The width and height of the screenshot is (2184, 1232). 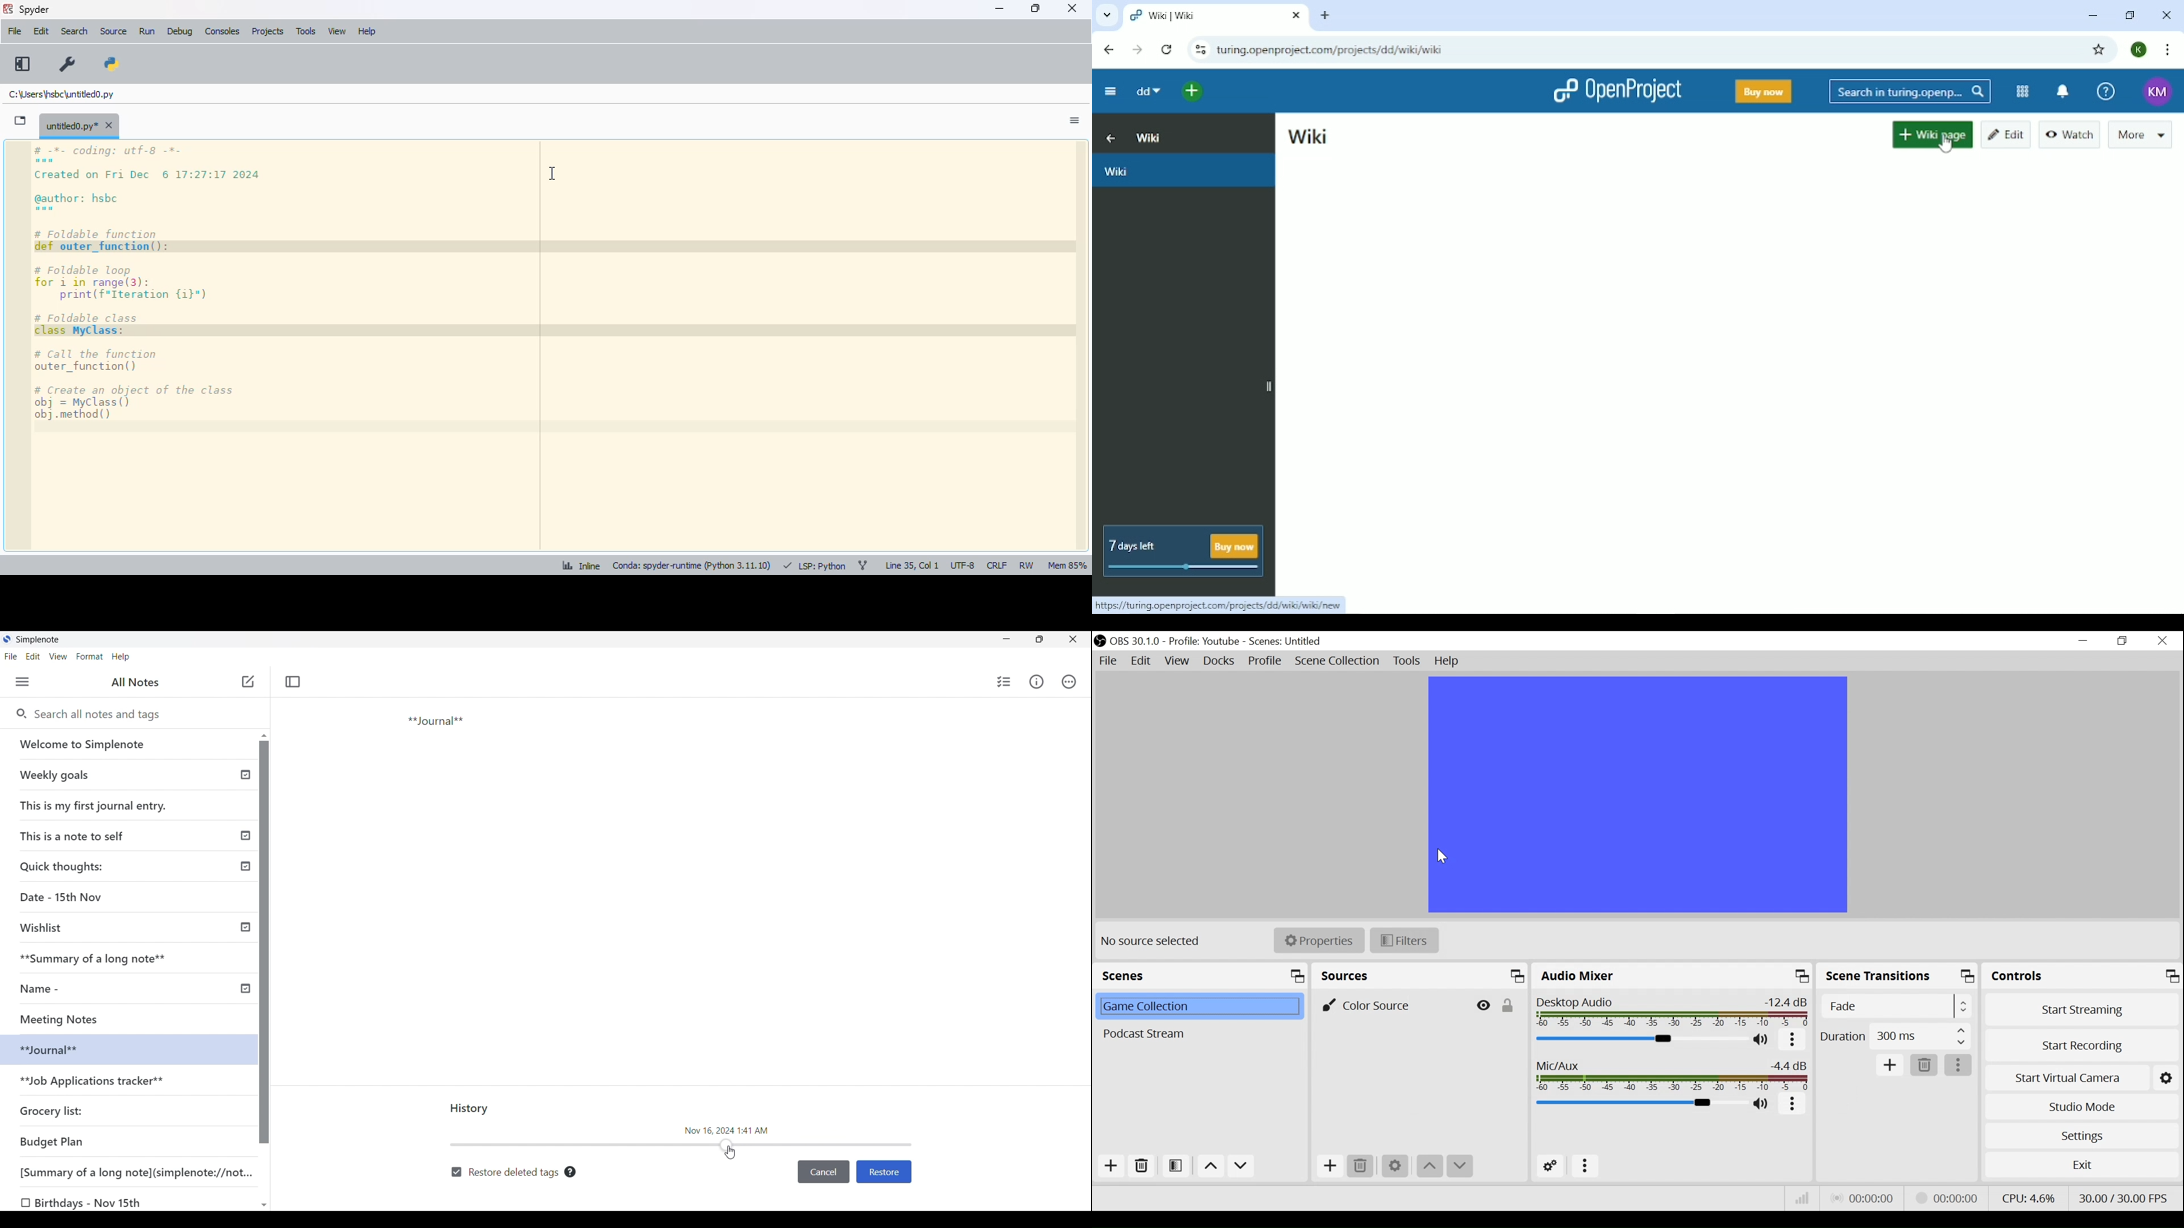 What do you see at coordinates (884, 1172) in the screenshot?
I see `Restore version shown by current header position` at bounding box center [884, 1172].